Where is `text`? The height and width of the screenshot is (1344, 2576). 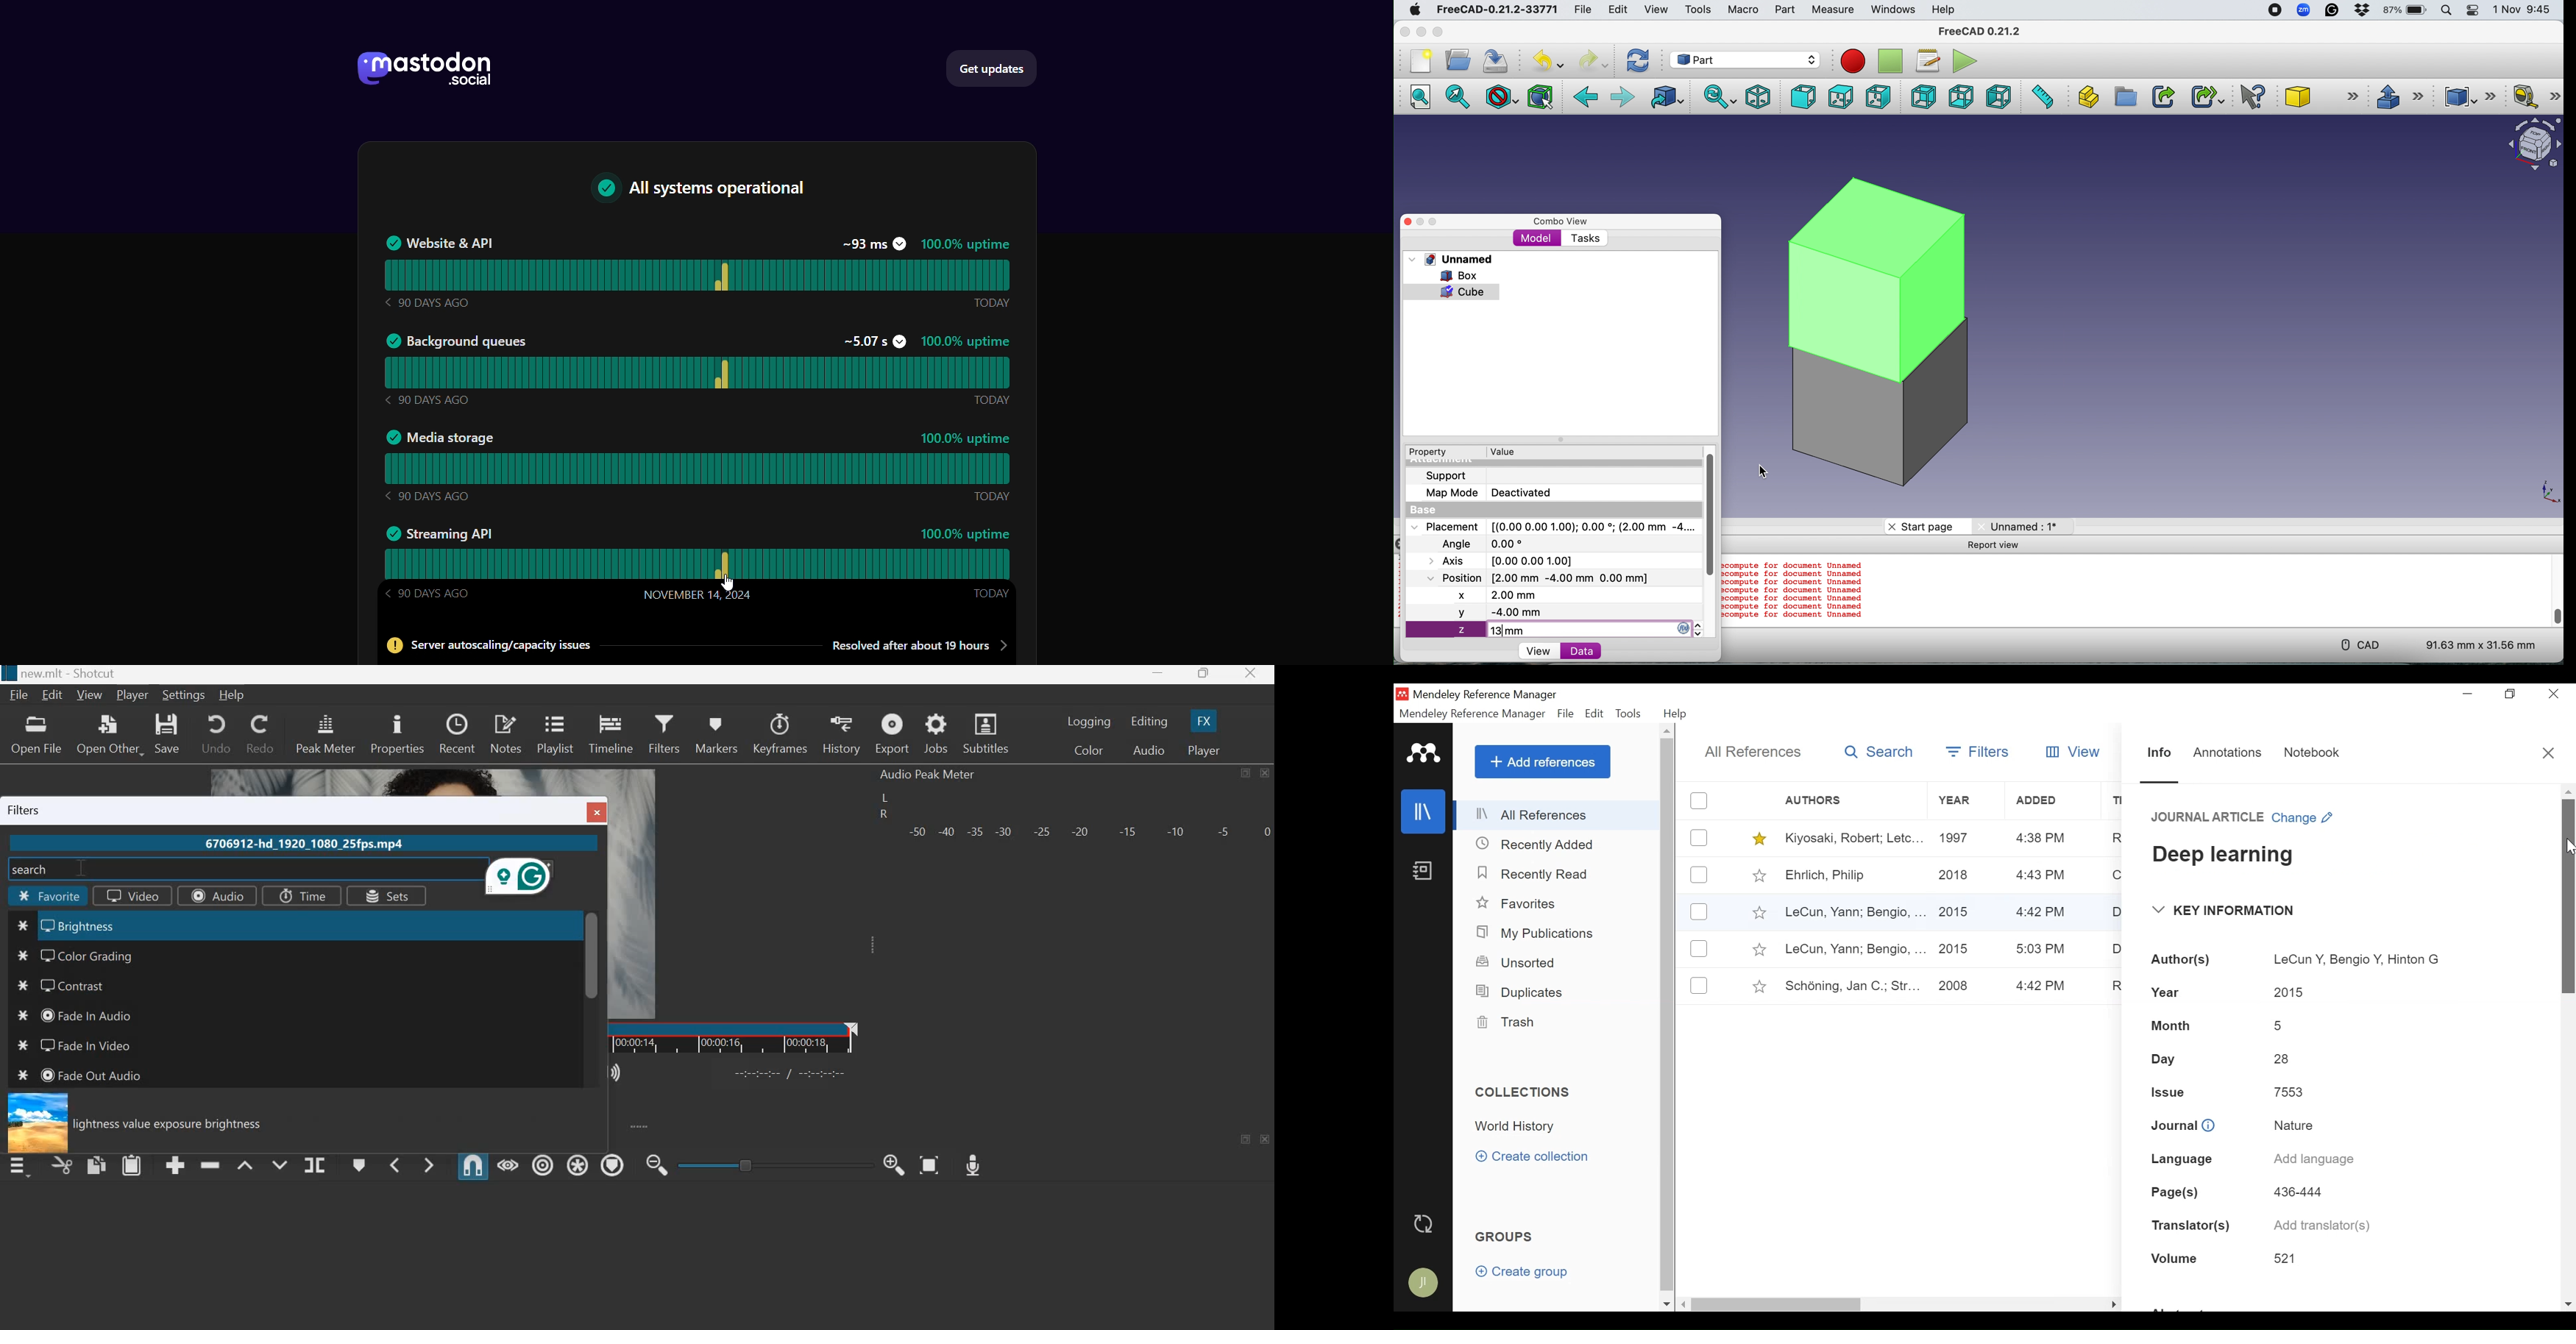 text is located at coordinates (706, 191).